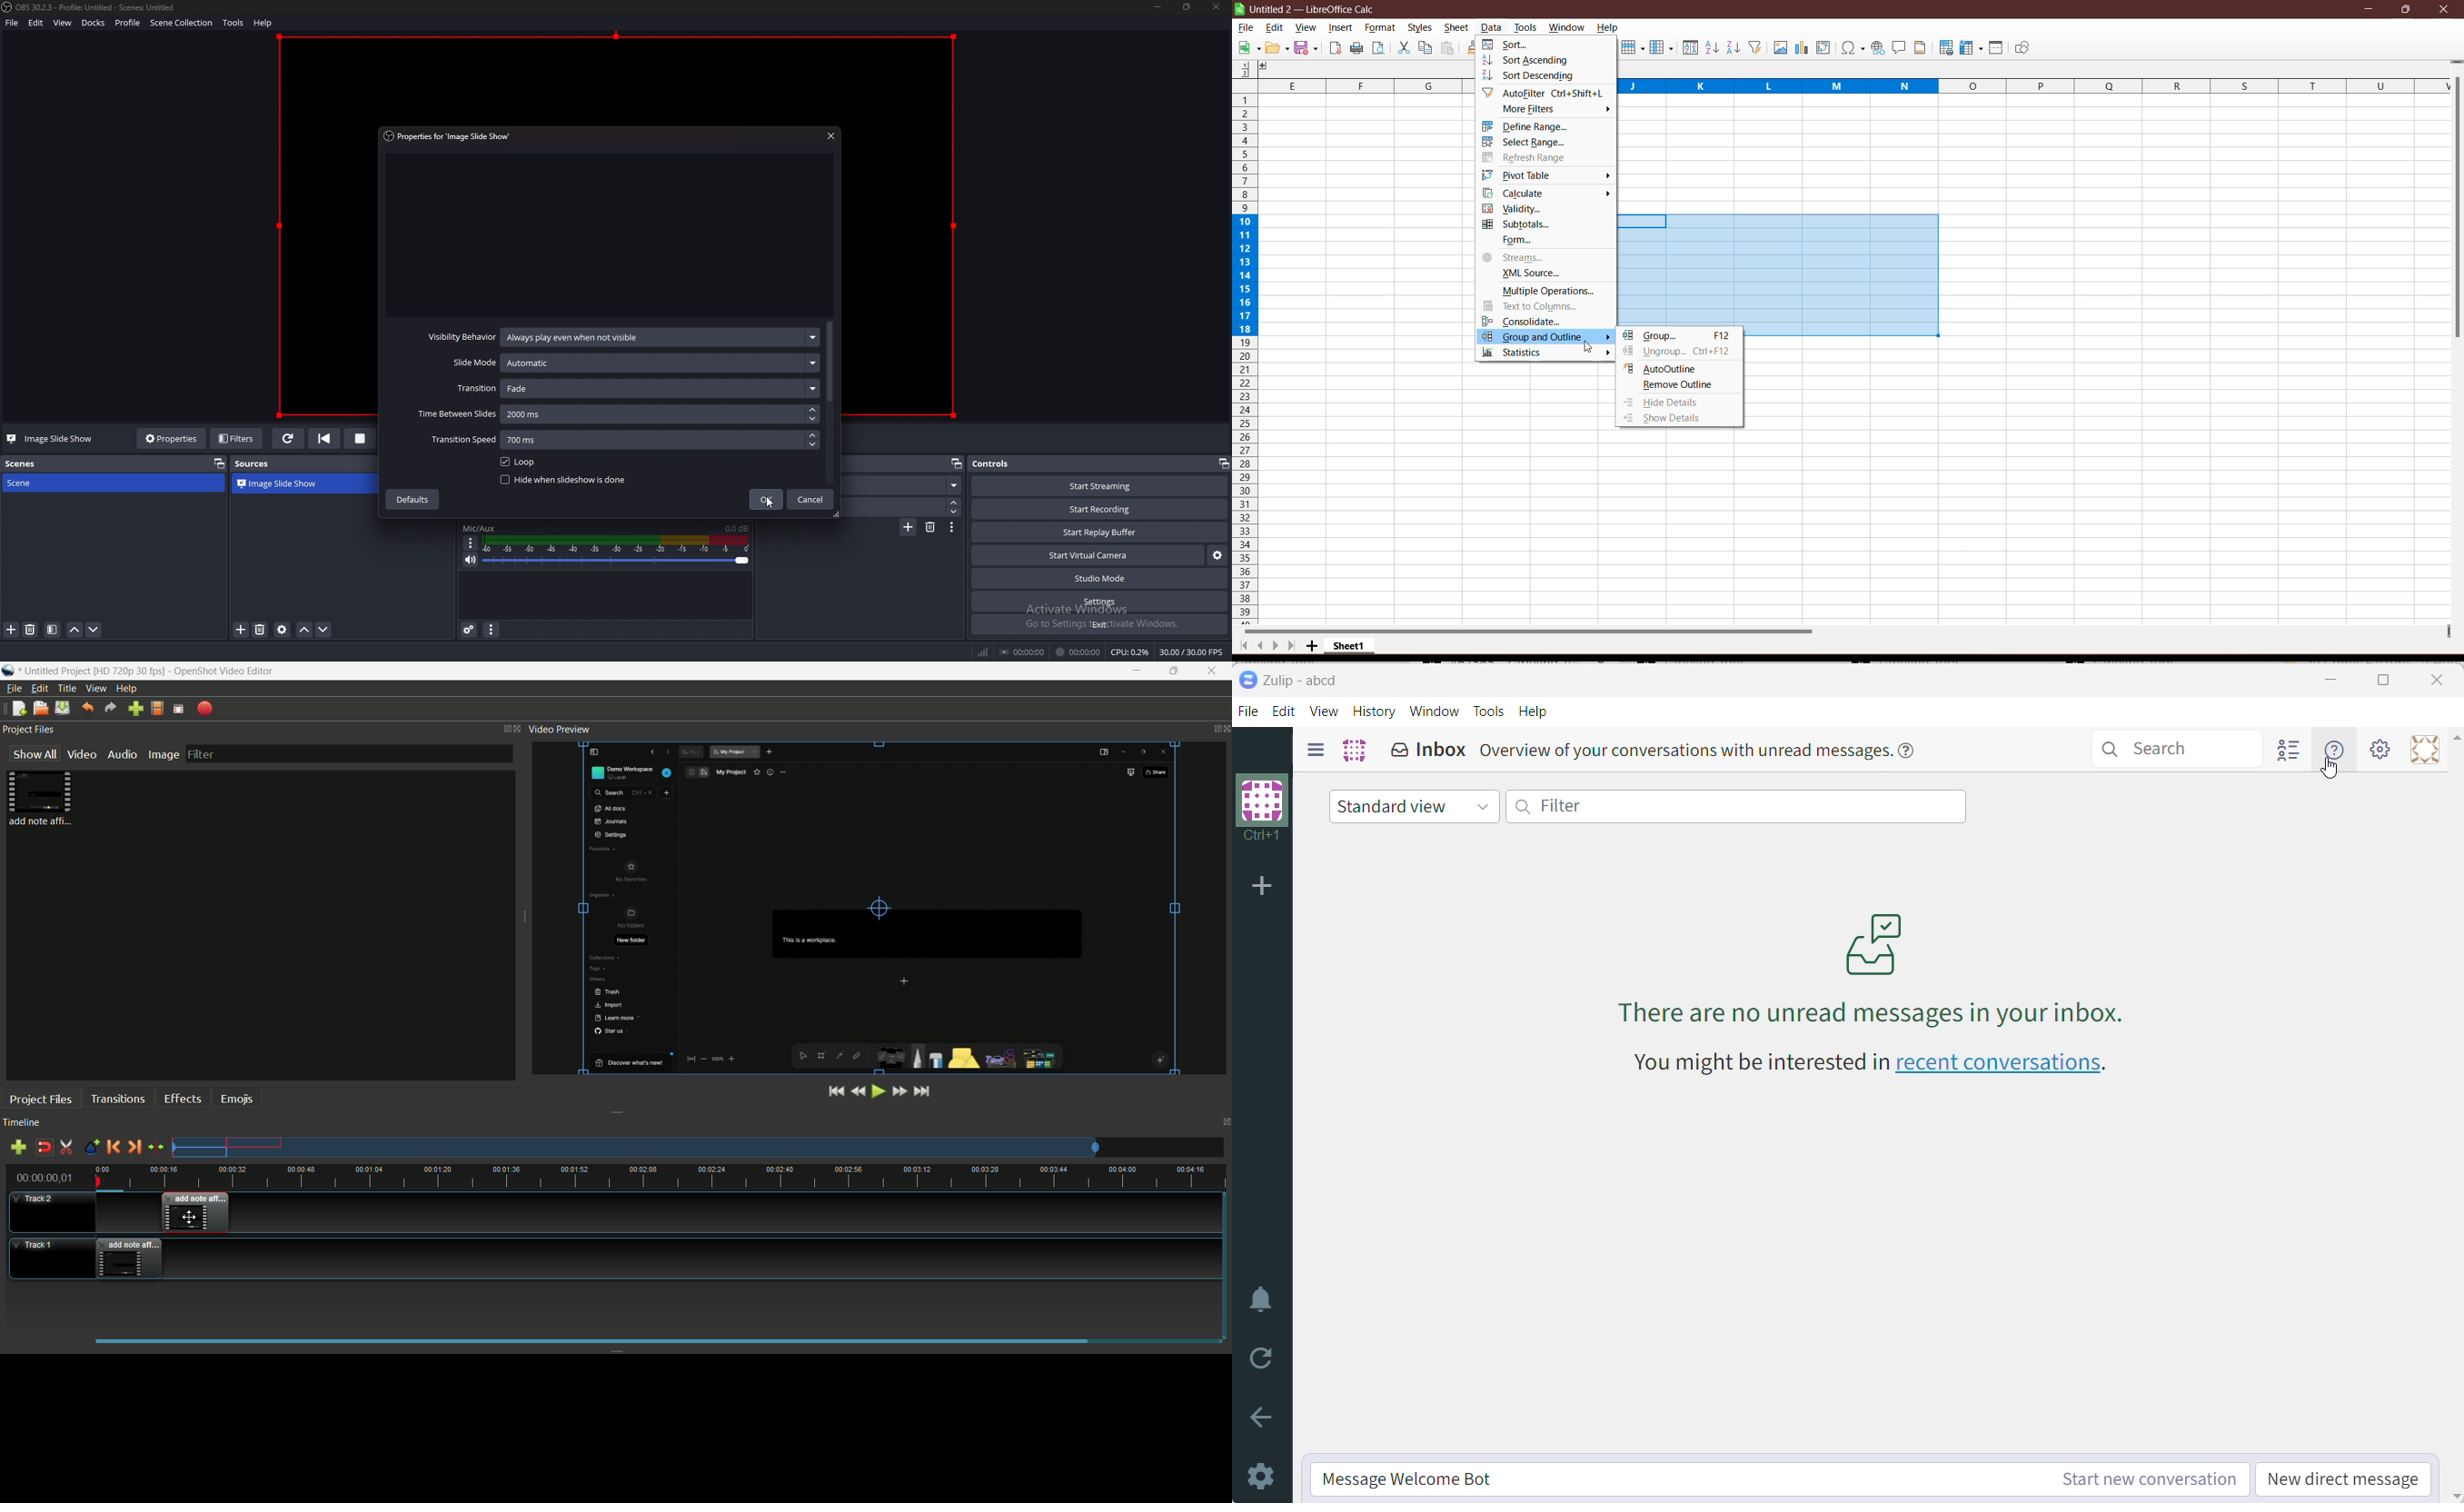  Describe the element at coordinates (1518, 193) in the screenshot. I see `Calculate` at that location.